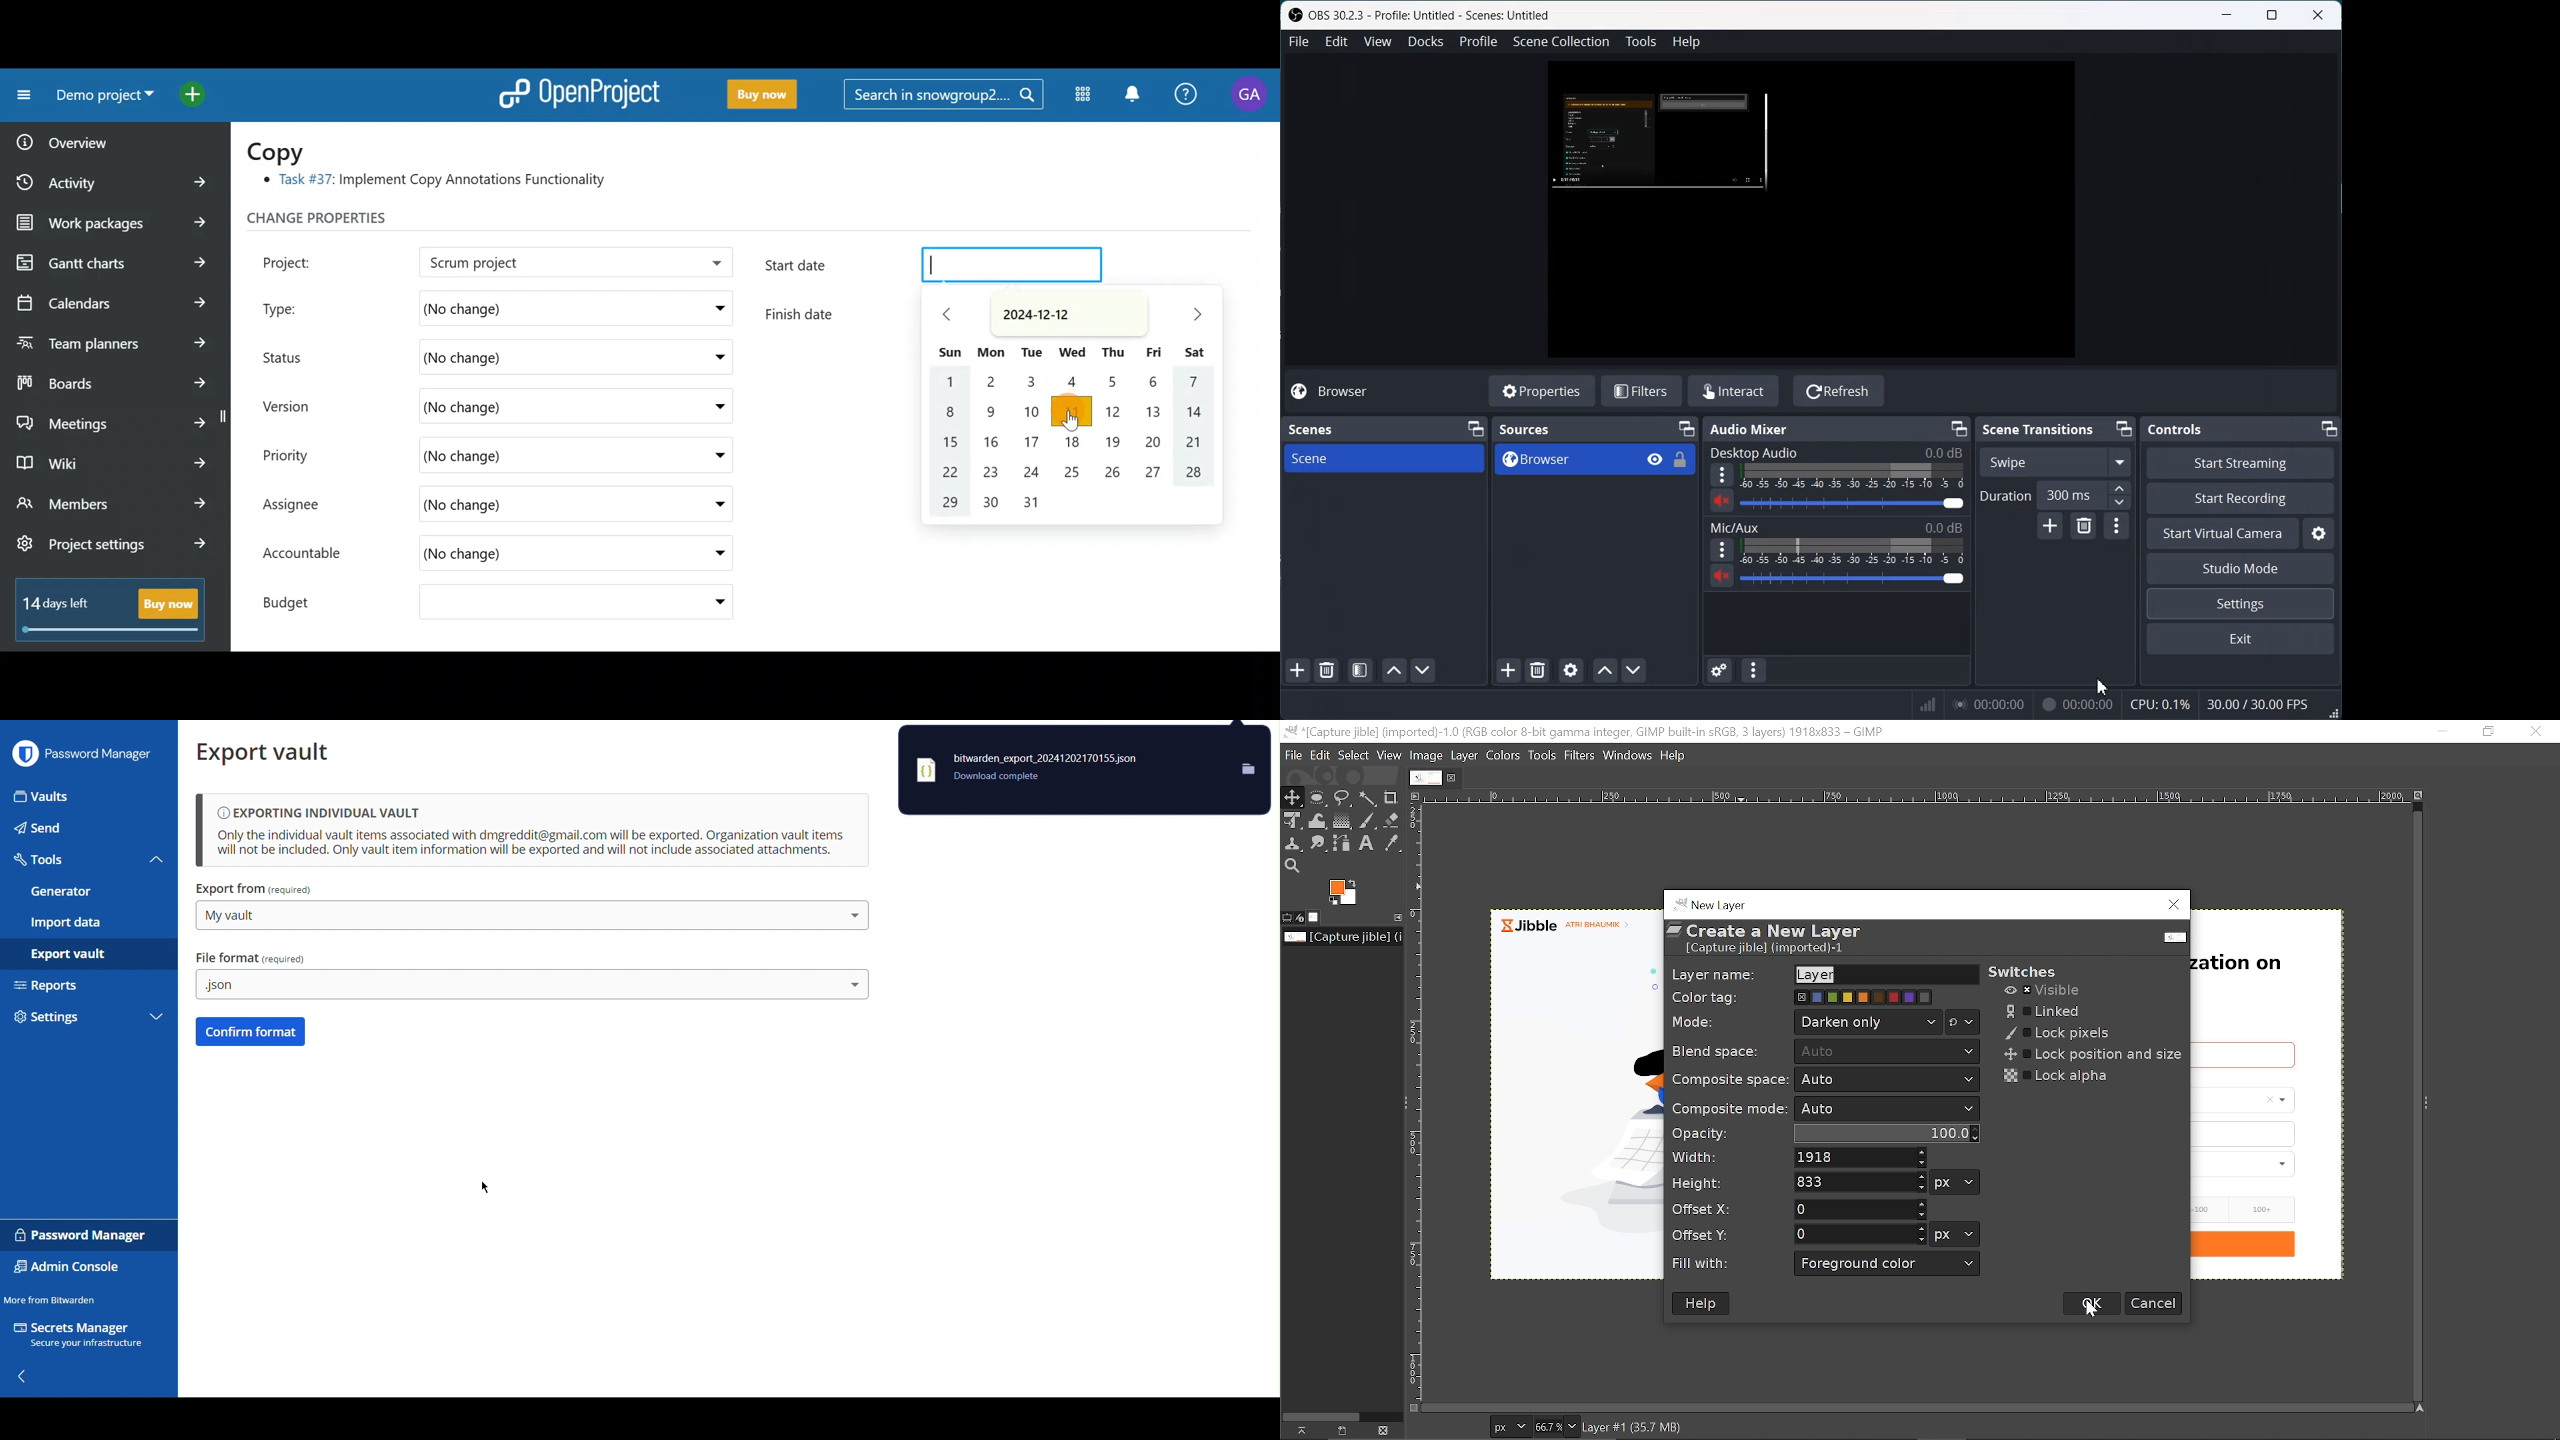 The height and width of the screenshot is (1456, 2576). Describe the element at coordinates (1423, 670) in the screenshot. I see `Move Scene Down` at that location.